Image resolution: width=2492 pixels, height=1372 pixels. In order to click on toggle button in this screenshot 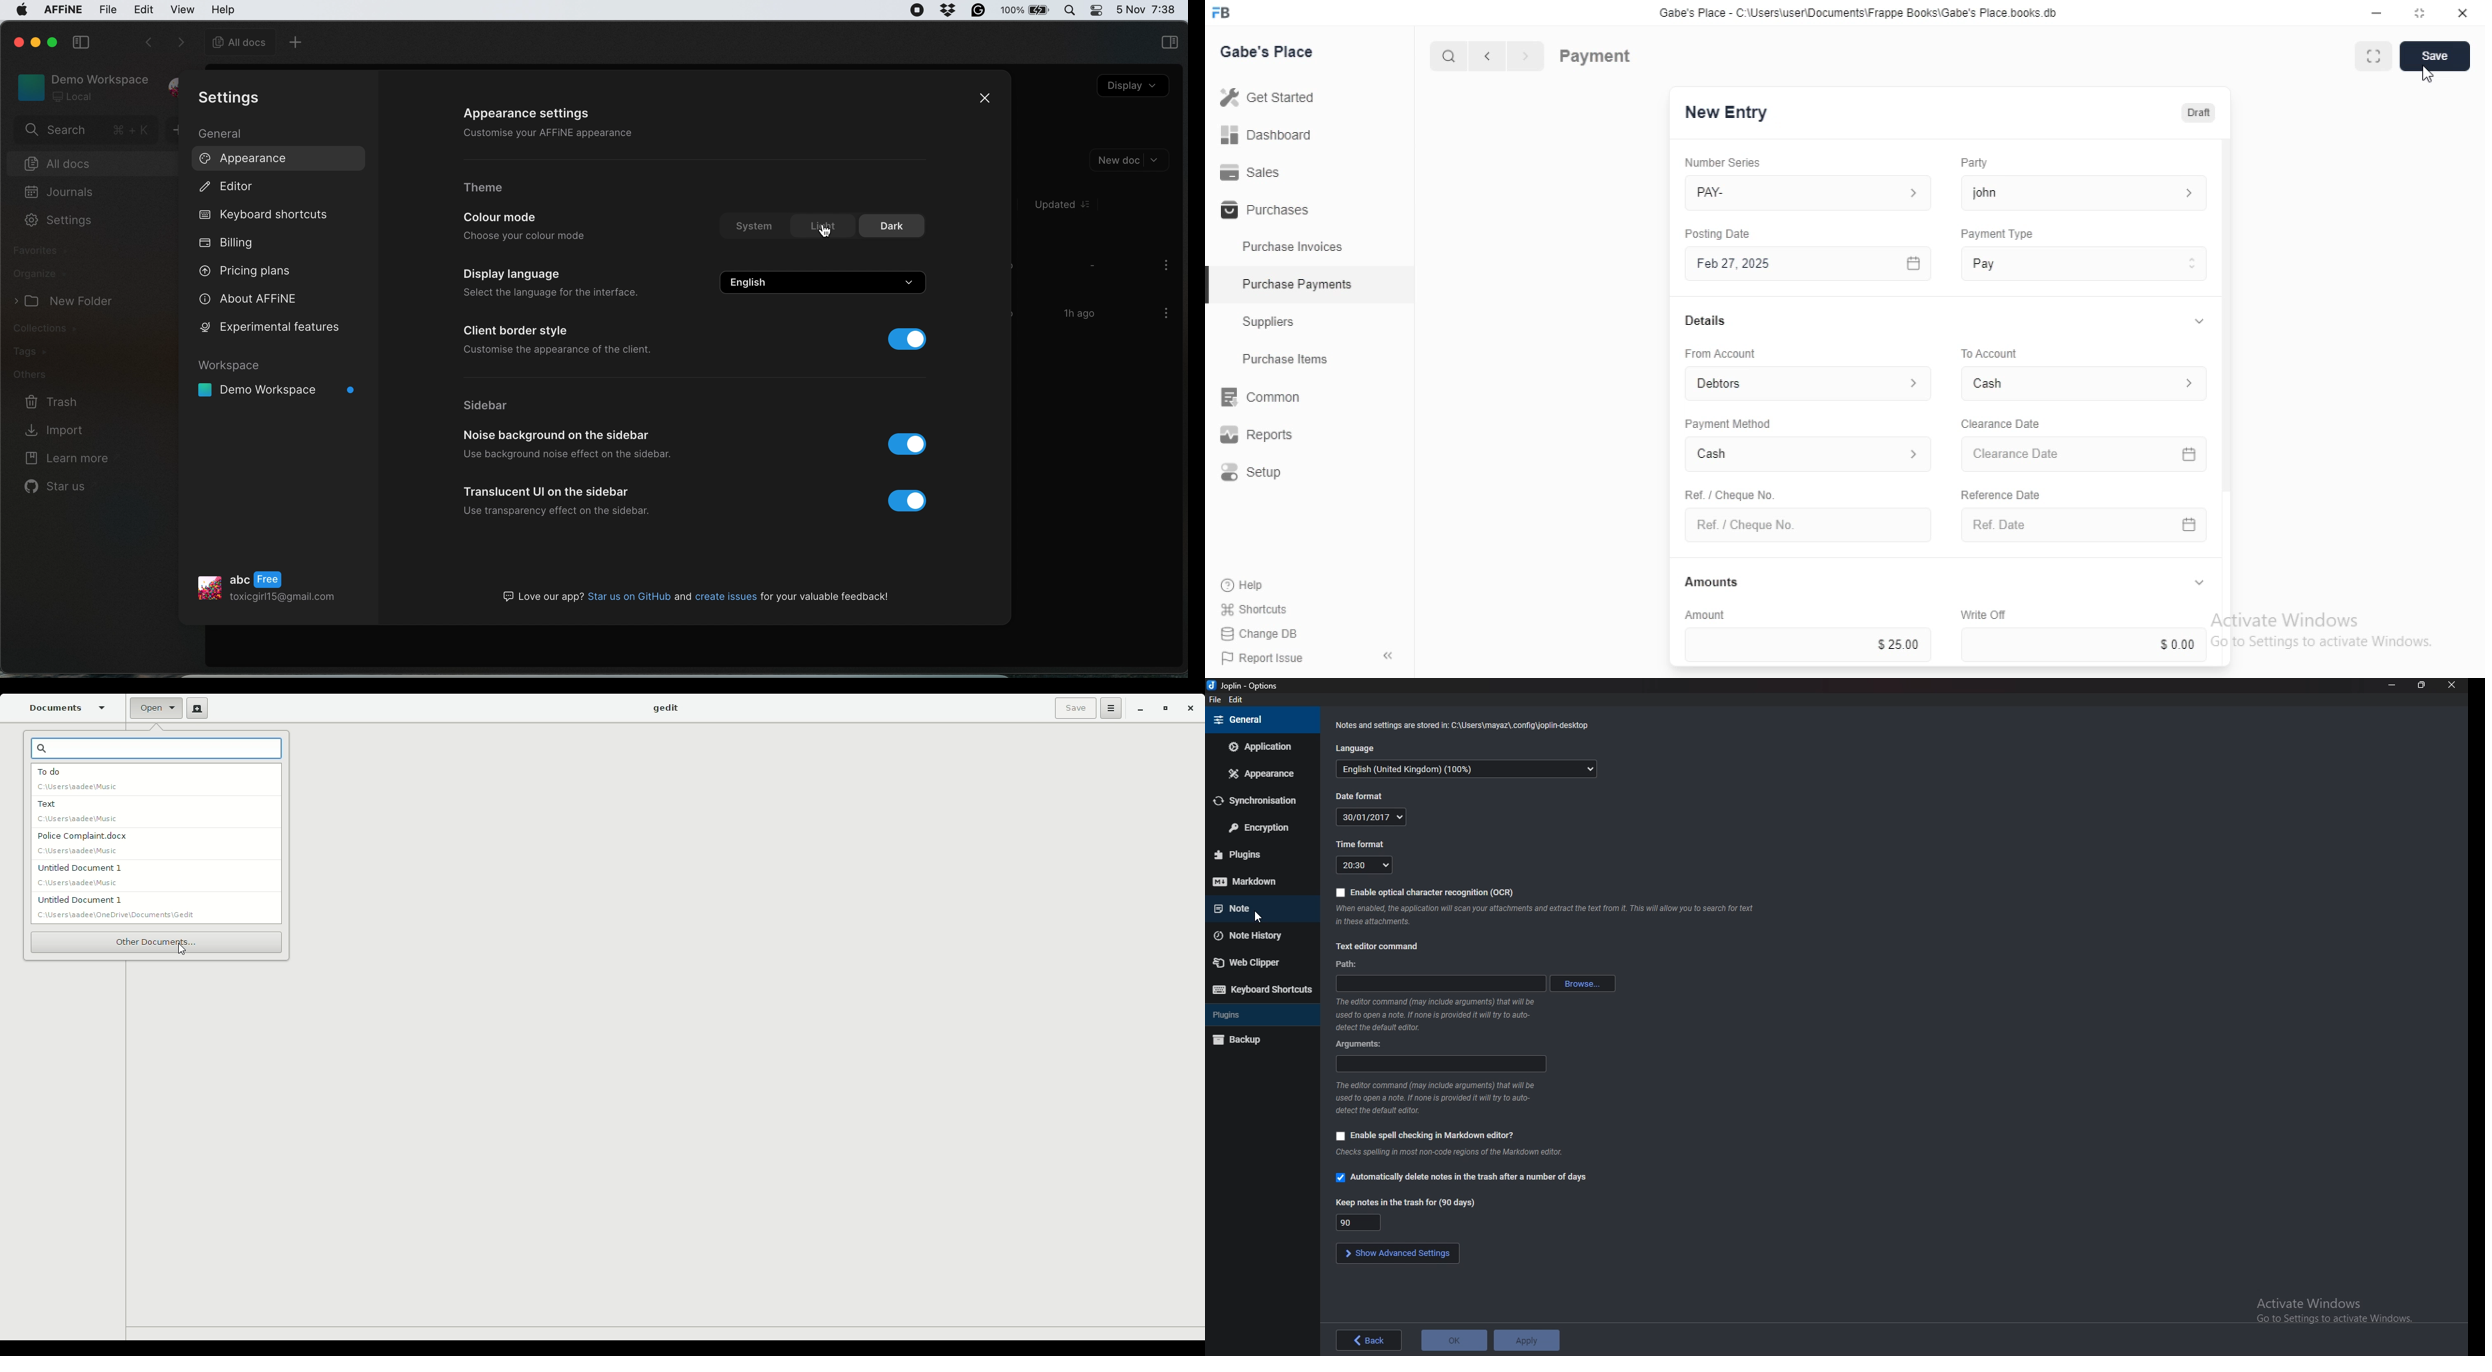, I will do `click(911, 444)`.